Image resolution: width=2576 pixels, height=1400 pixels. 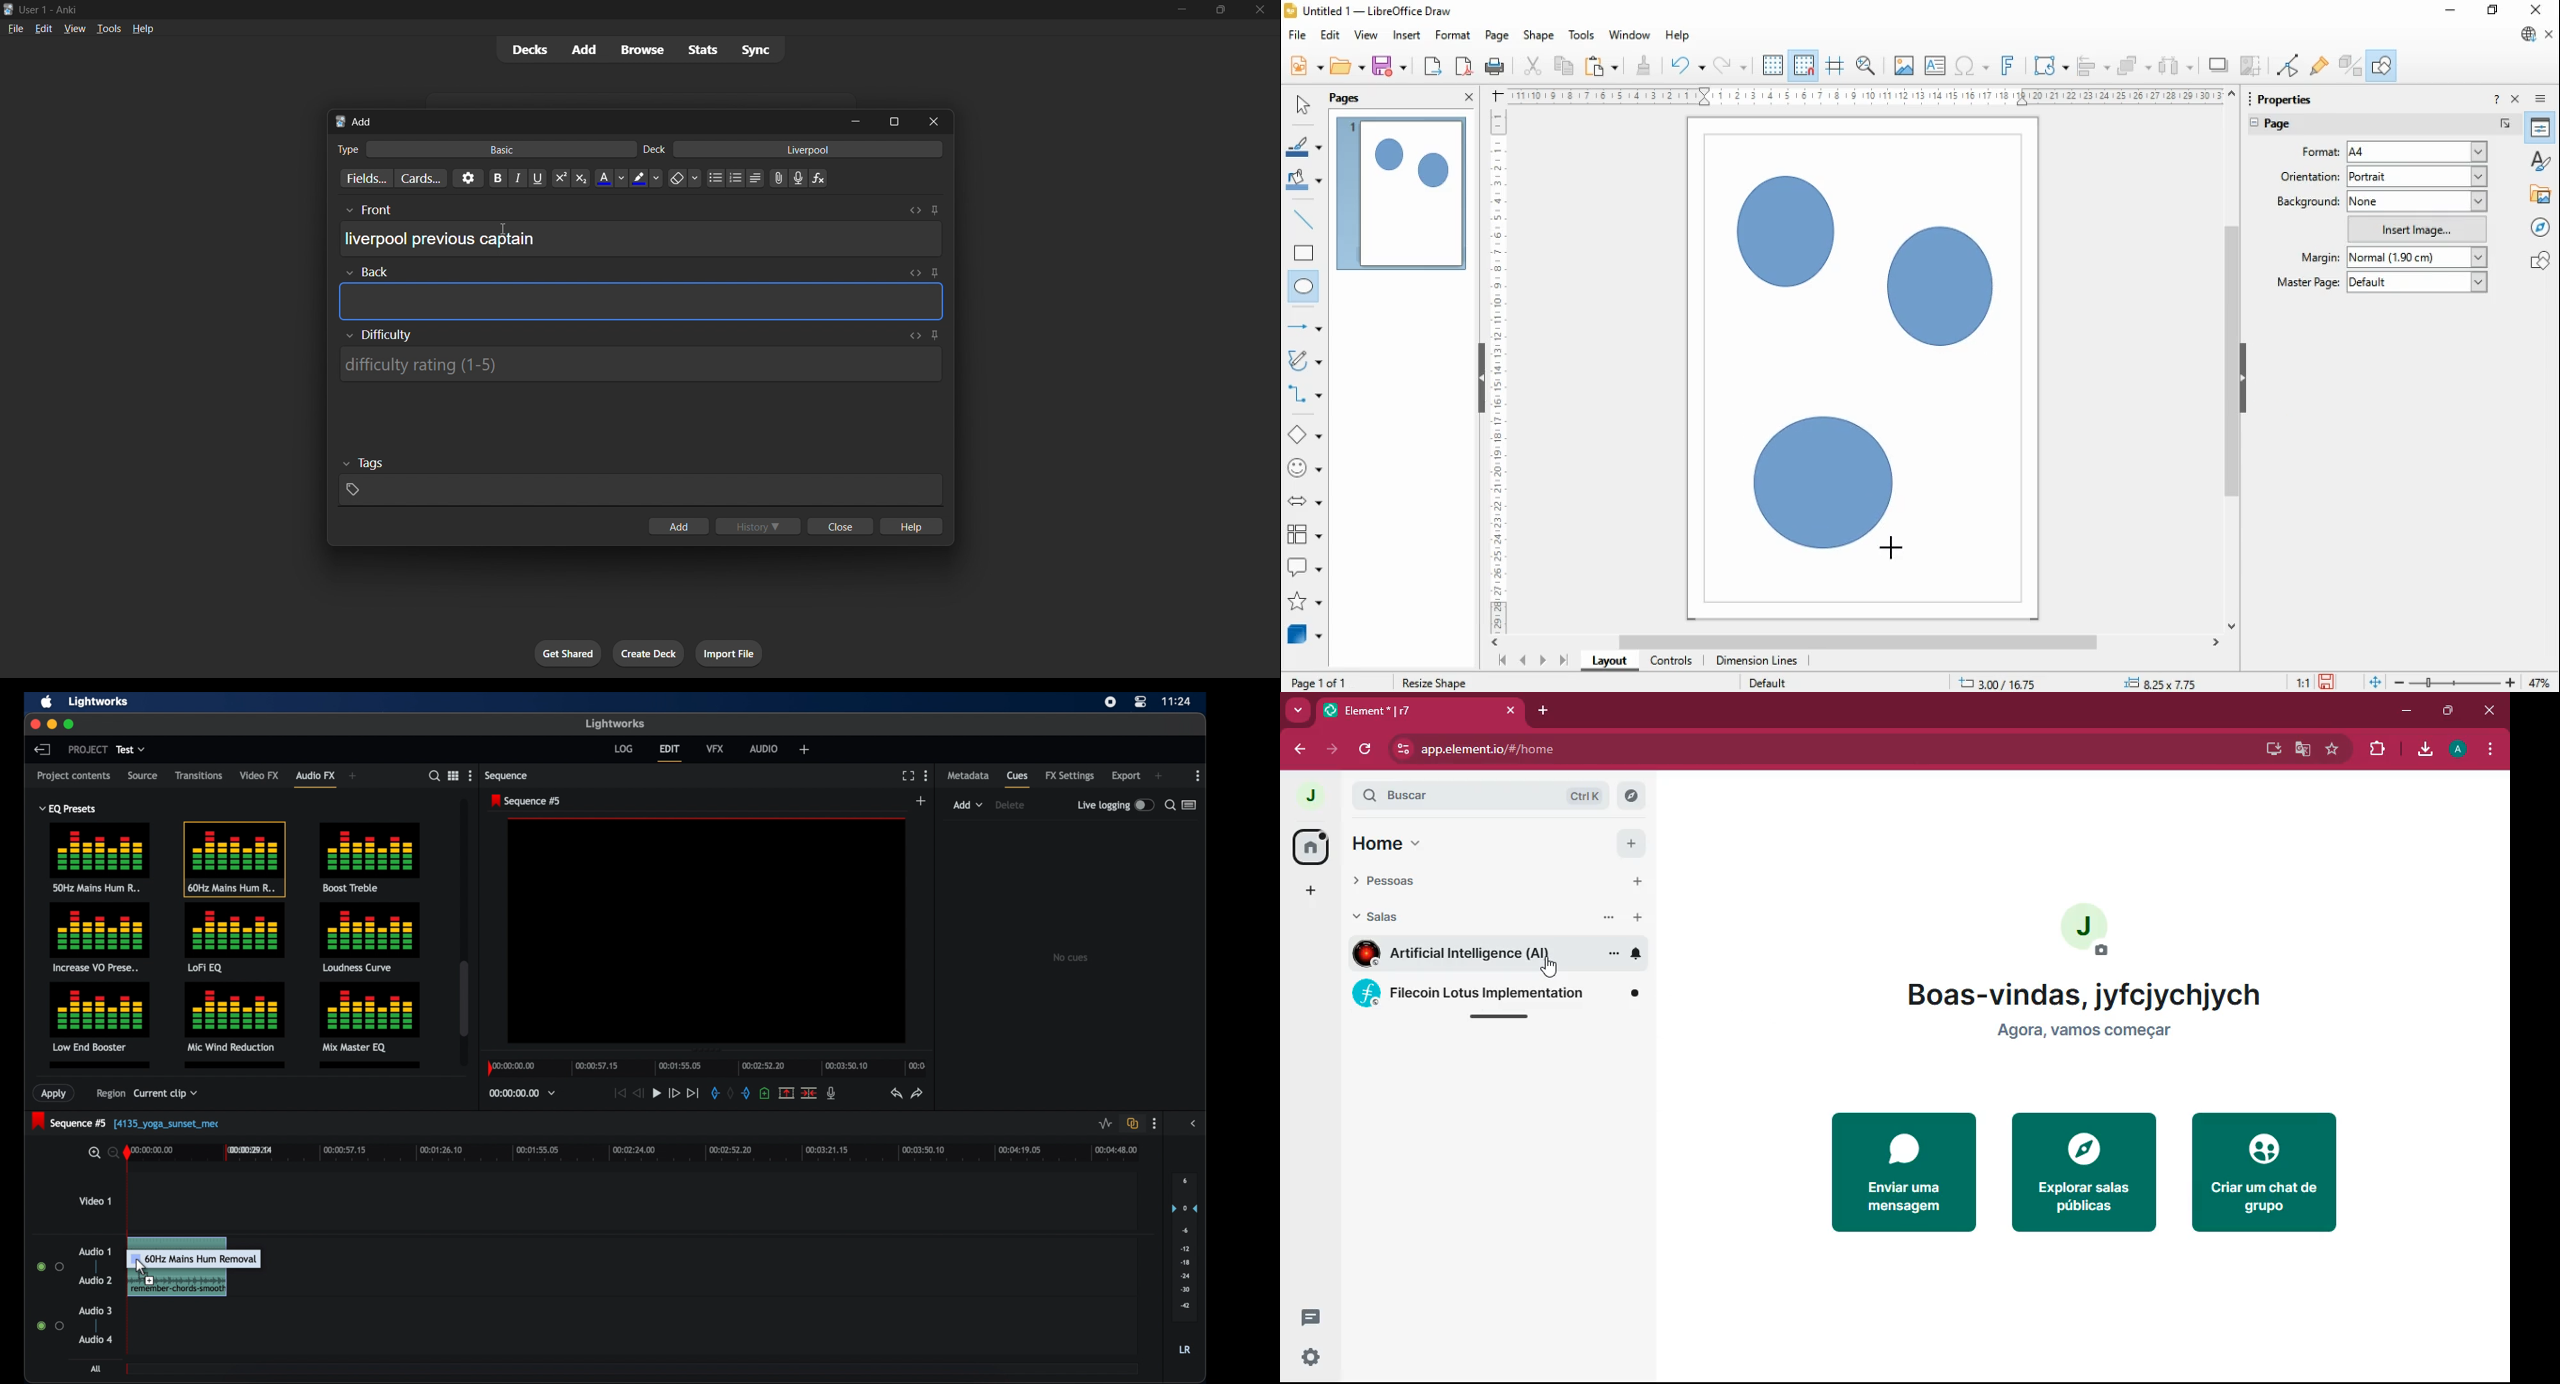 What do you see at coordinates (969, 775) in the screenshot?
I see `metadata` at bounding box center [969, 775].